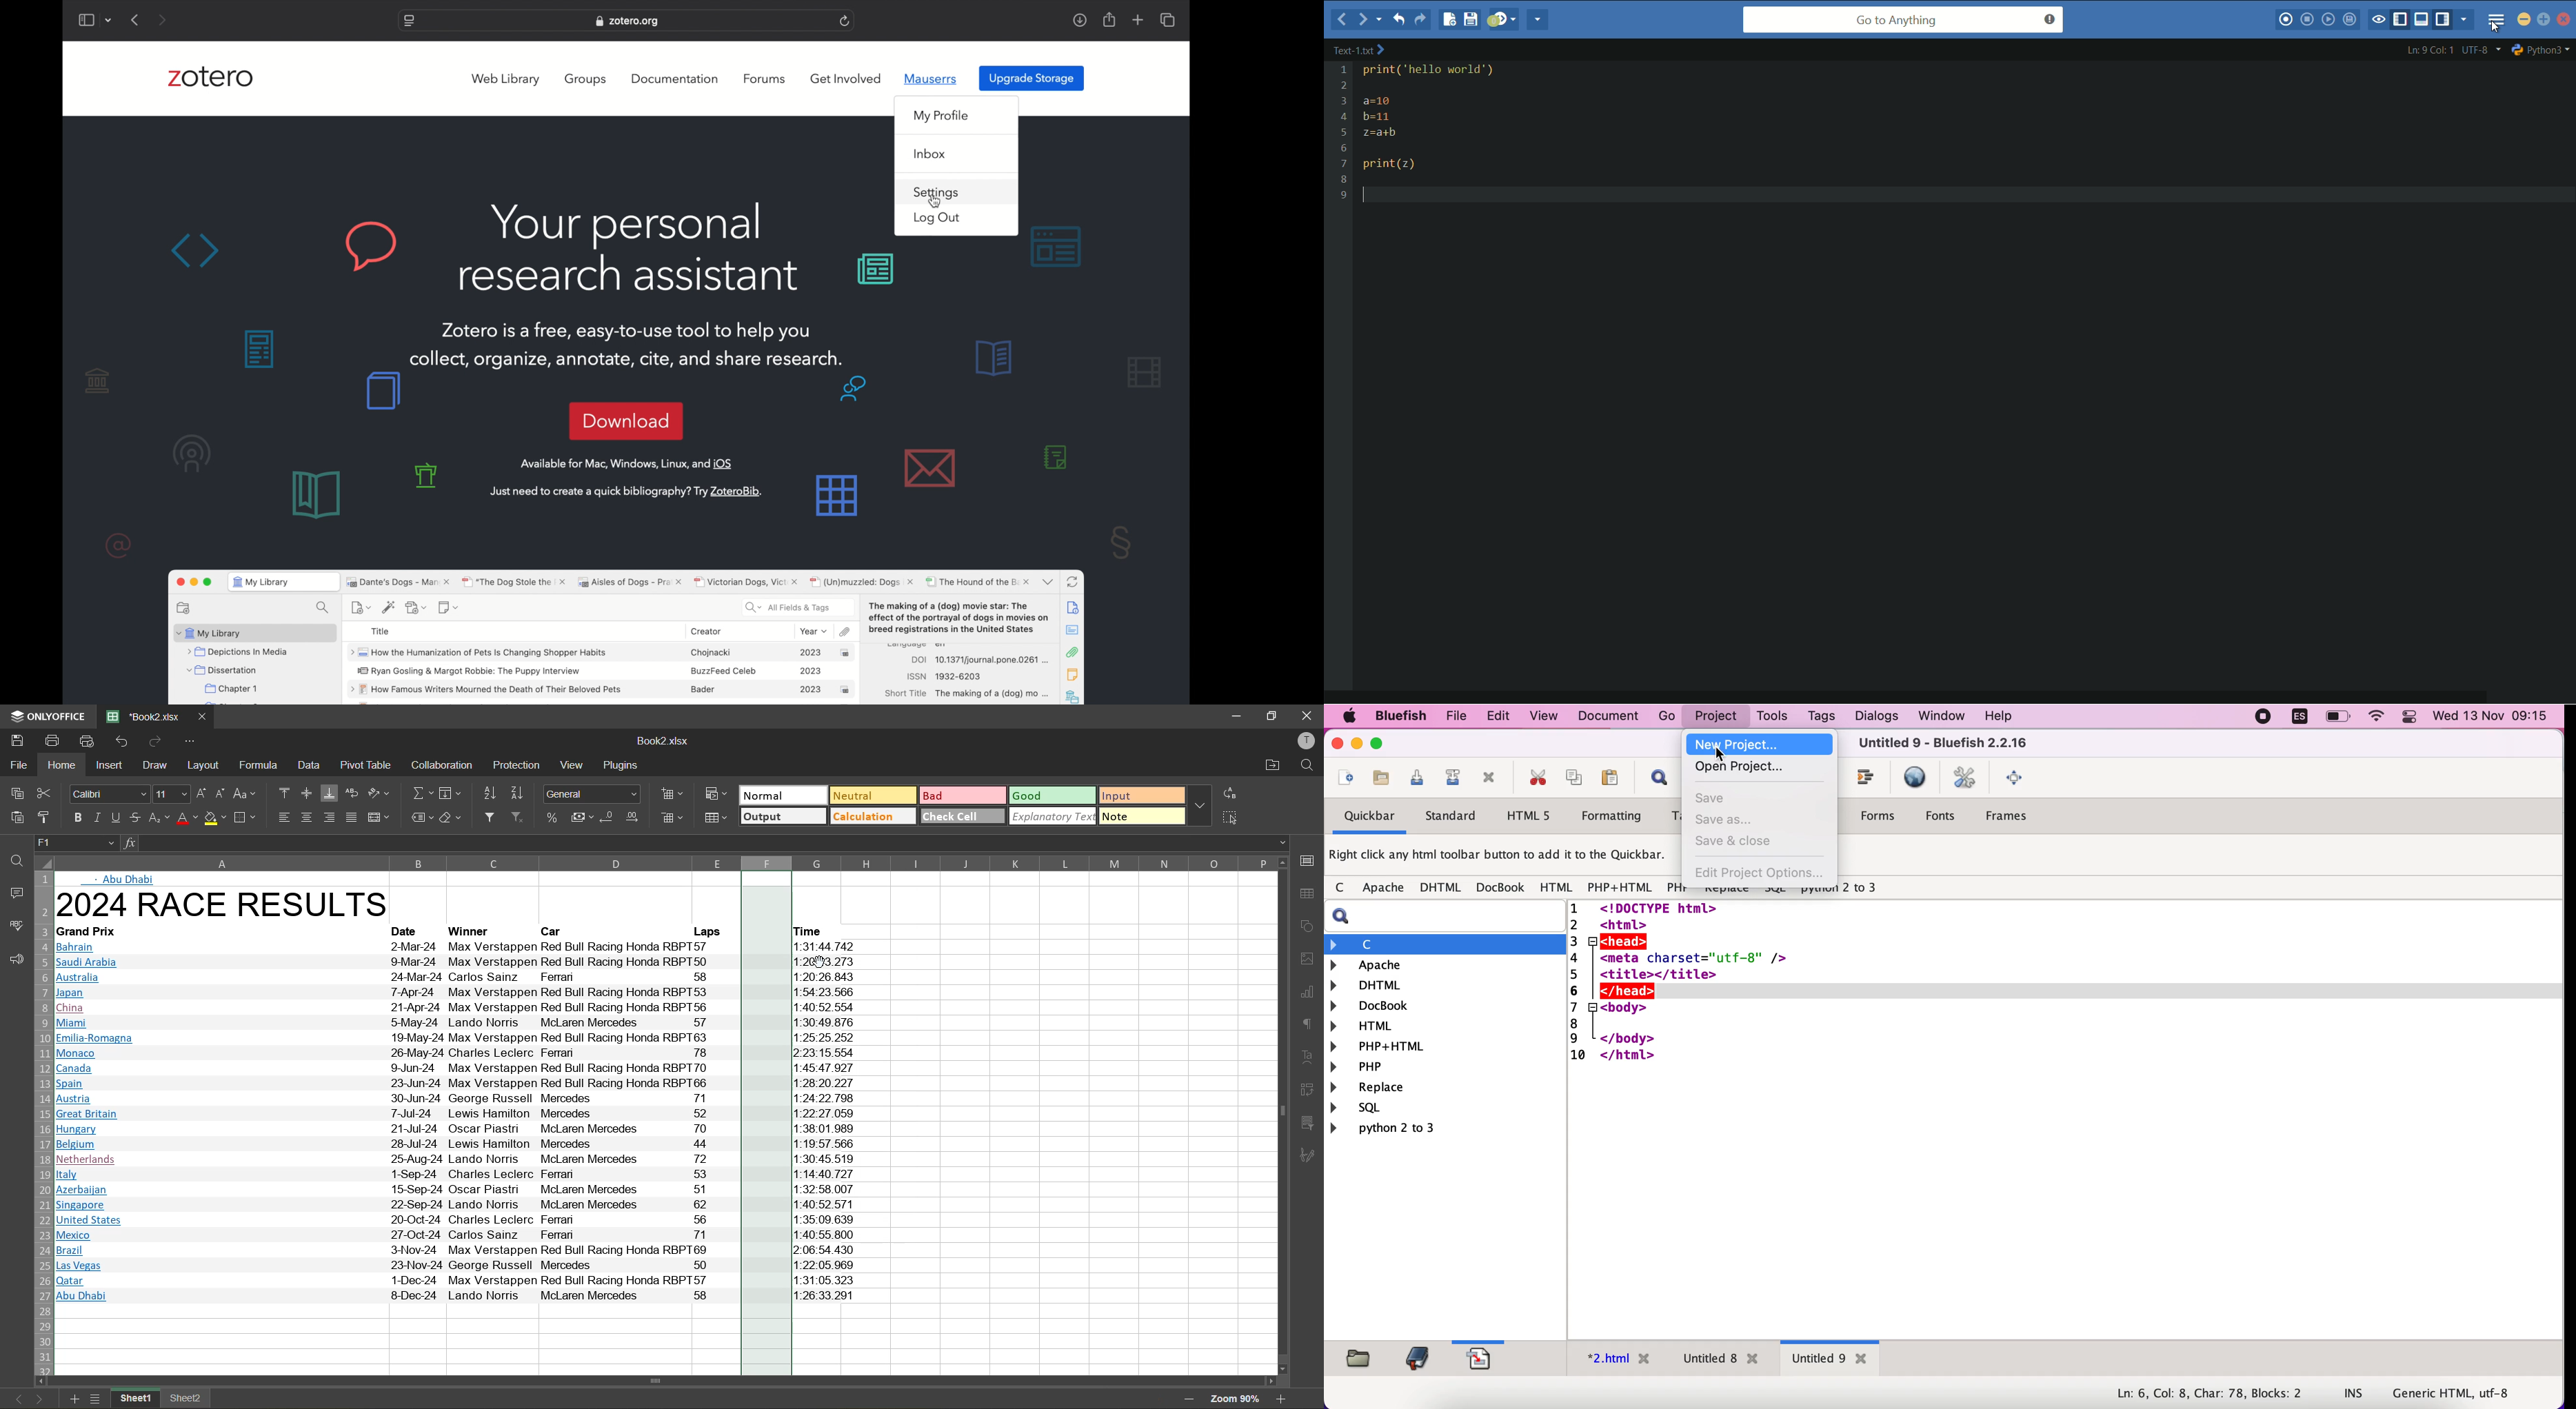 The width and height of the screenshot is (2576, 1428). Describe the element at coordinates (714, 795) in the screenshot. I see `conditional formatting` at that location.